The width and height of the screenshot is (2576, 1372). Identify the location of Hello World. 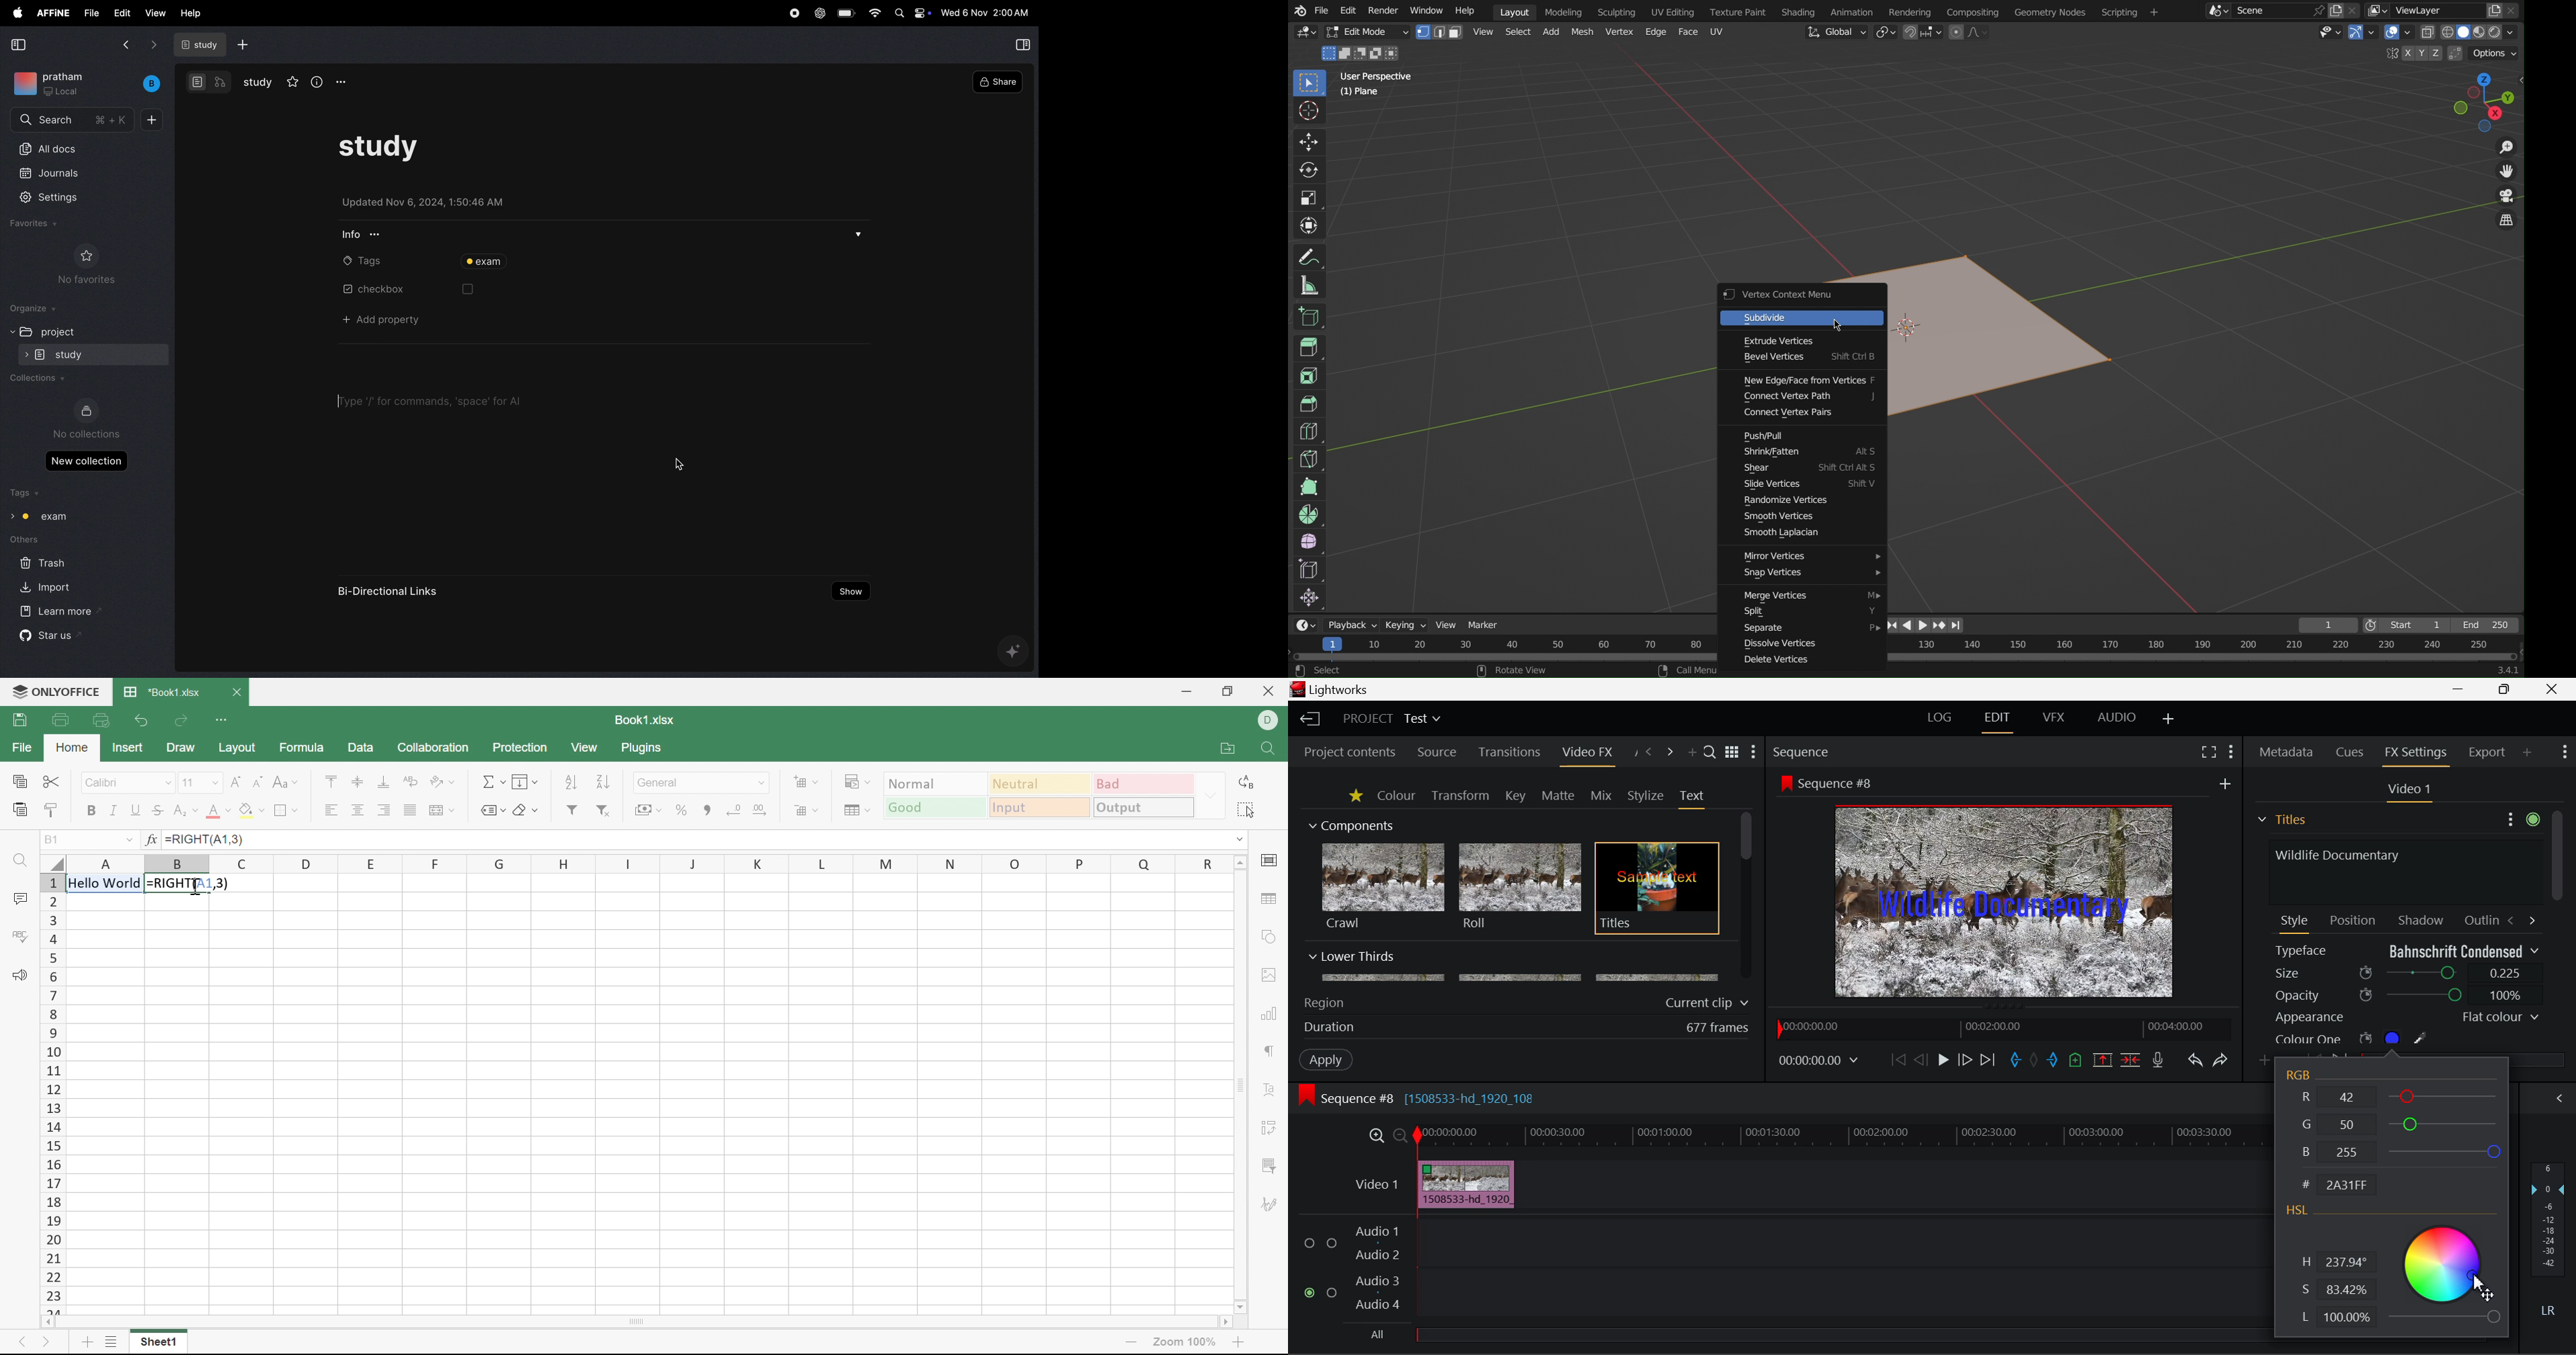
(105, 883).